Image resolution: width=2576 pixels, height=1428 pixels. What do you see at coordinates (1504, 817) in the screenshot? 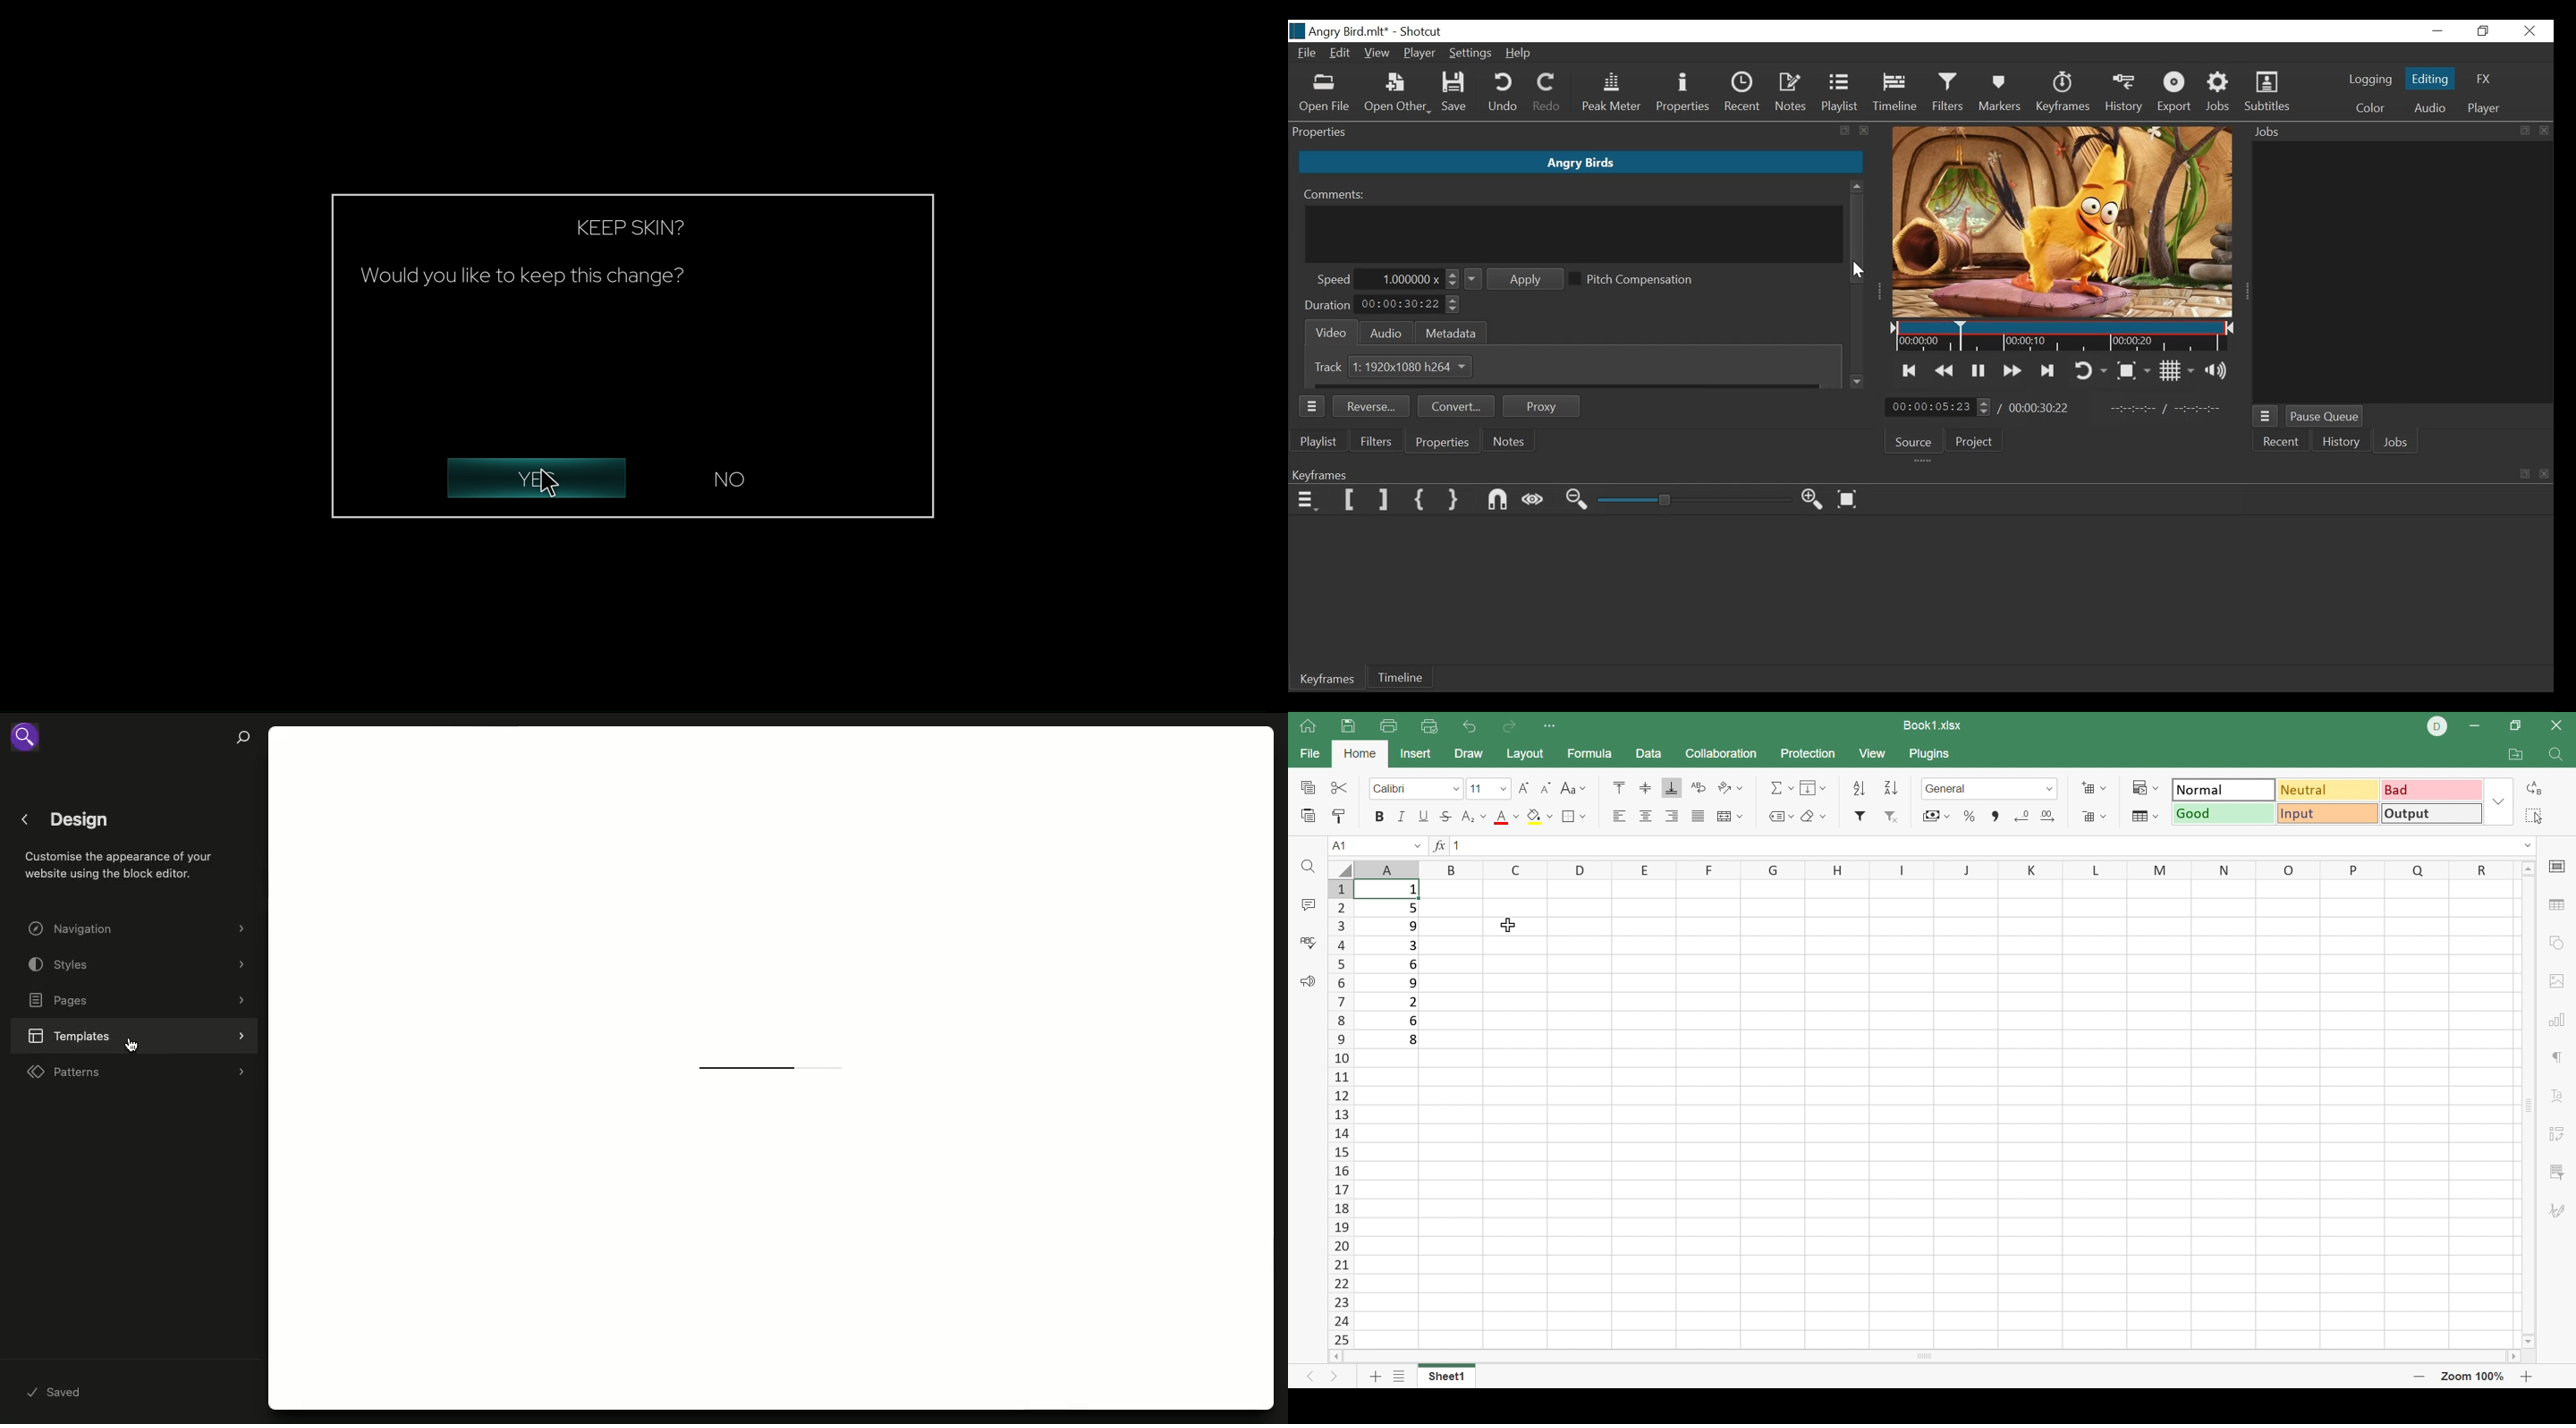
I see `Font color` at bounding box center [1504, 817].